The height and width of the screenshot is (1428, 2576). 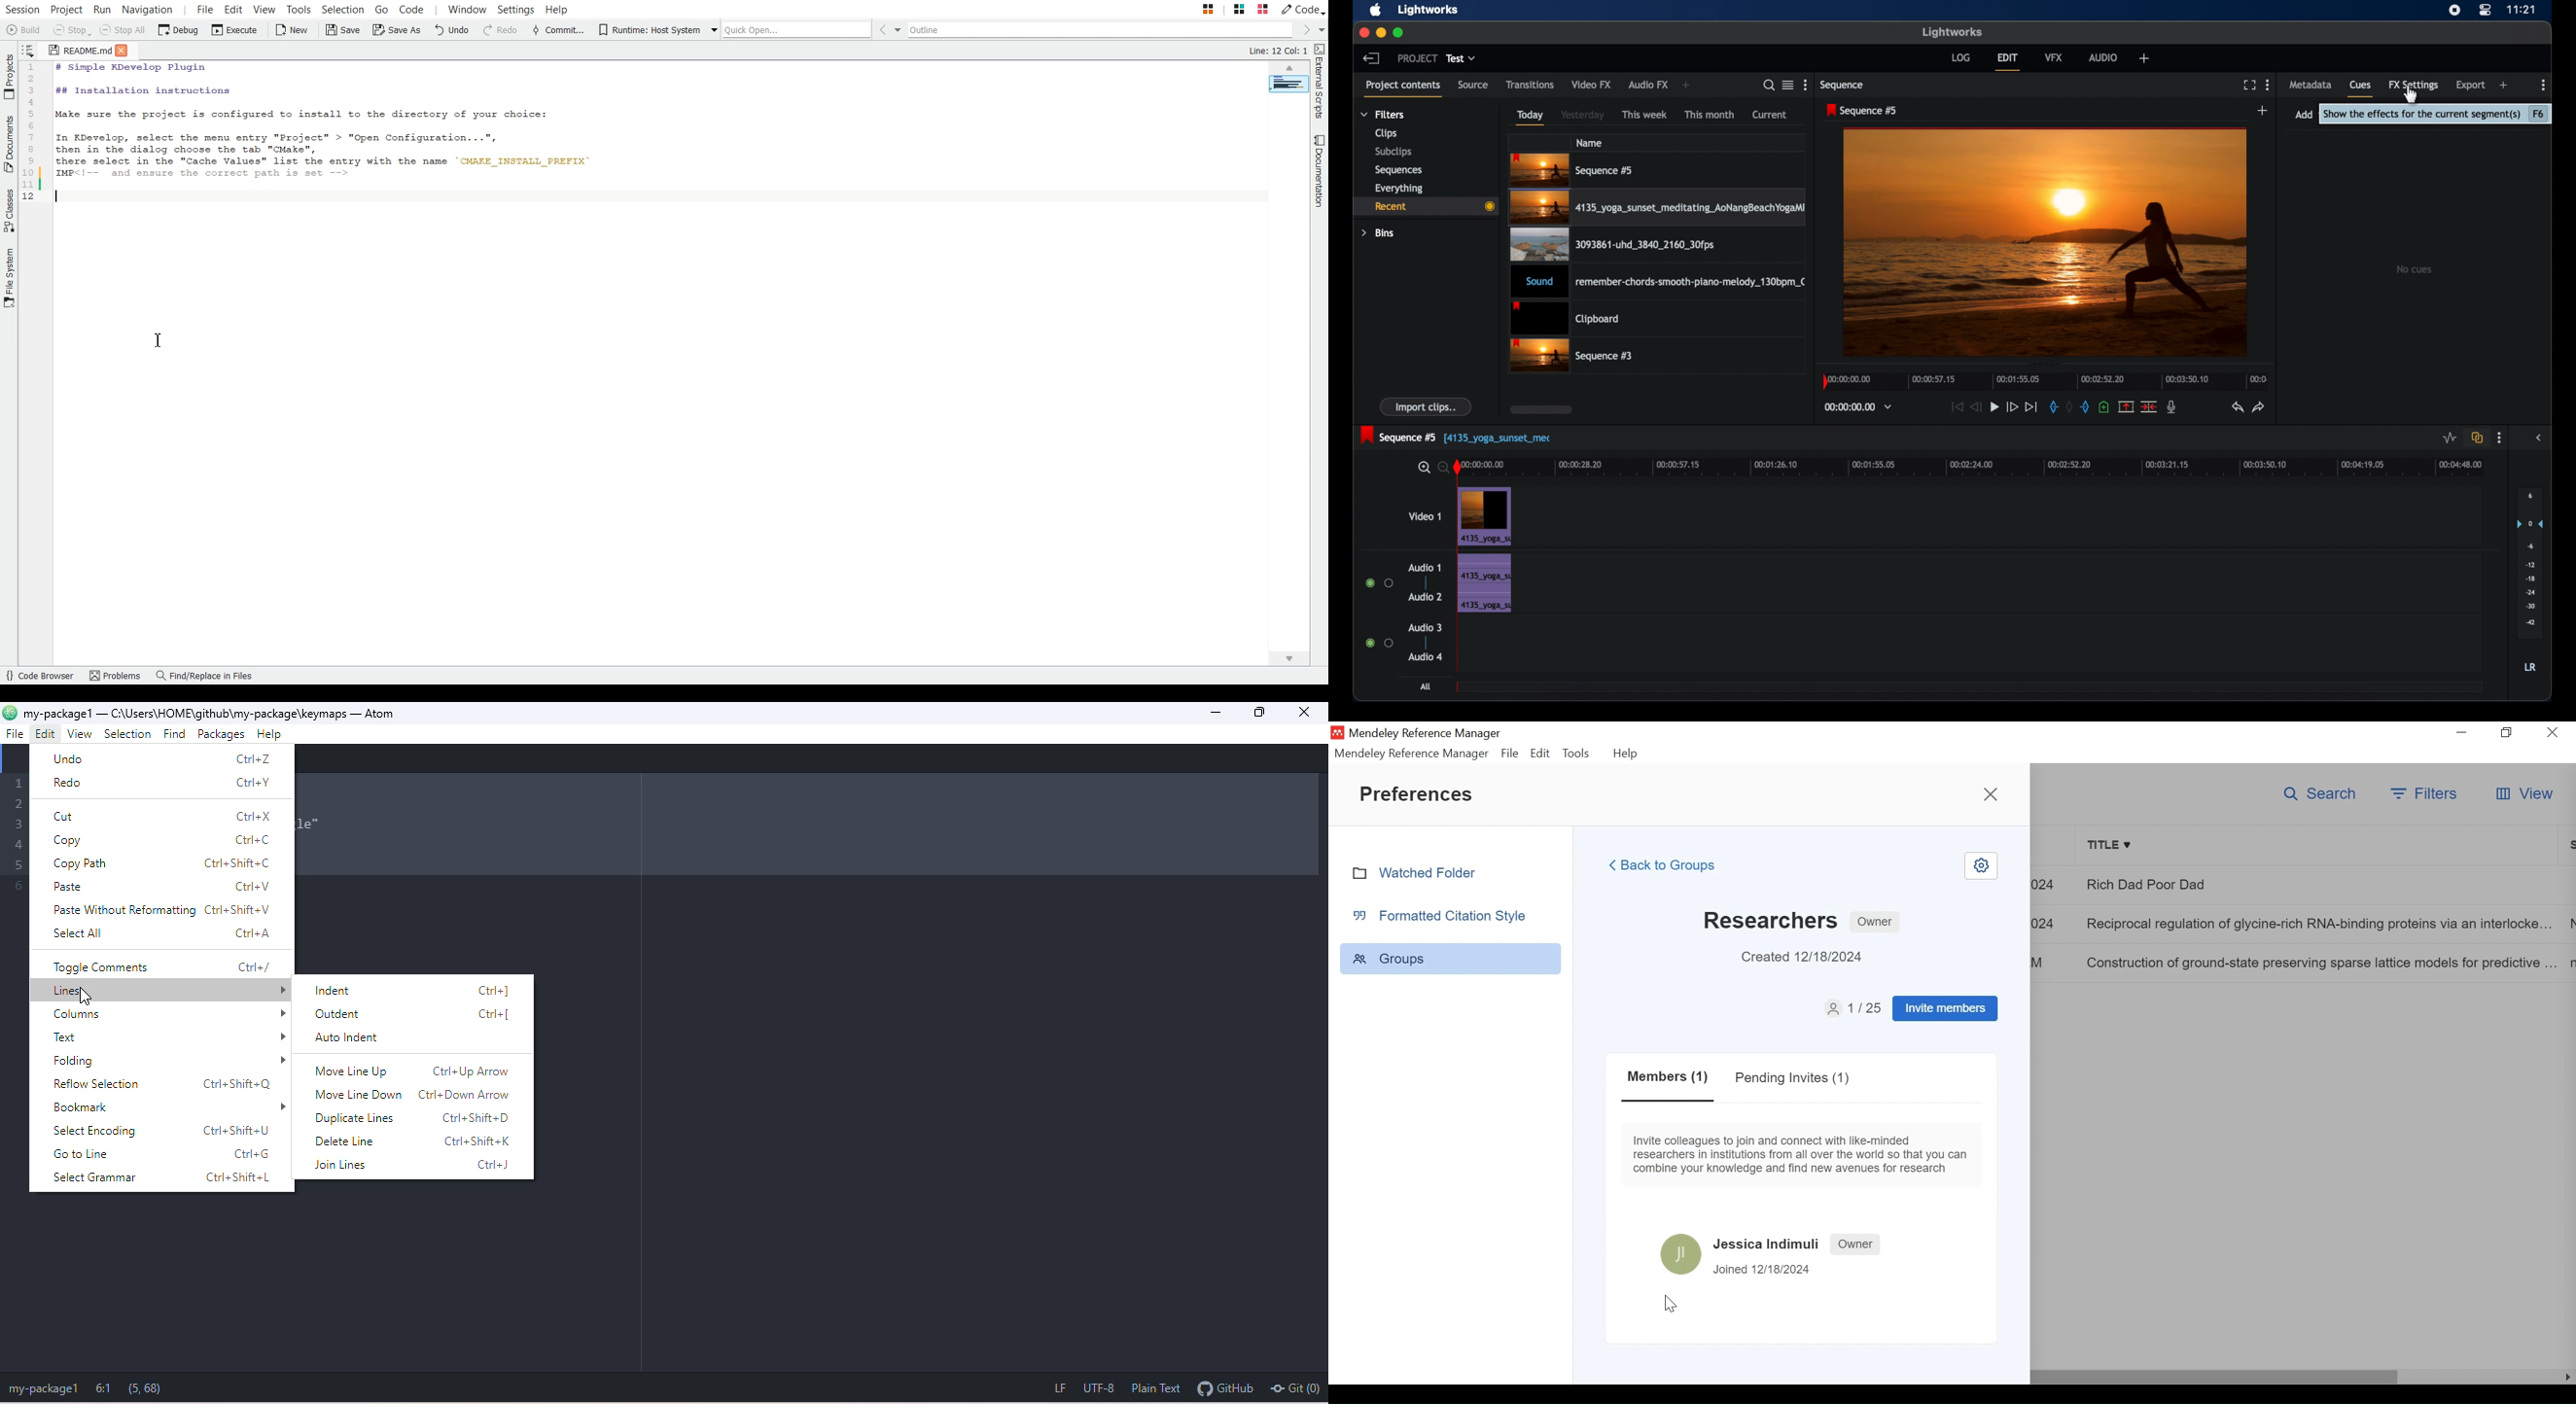 I want to click on redo, so click(x=2260, y=407).